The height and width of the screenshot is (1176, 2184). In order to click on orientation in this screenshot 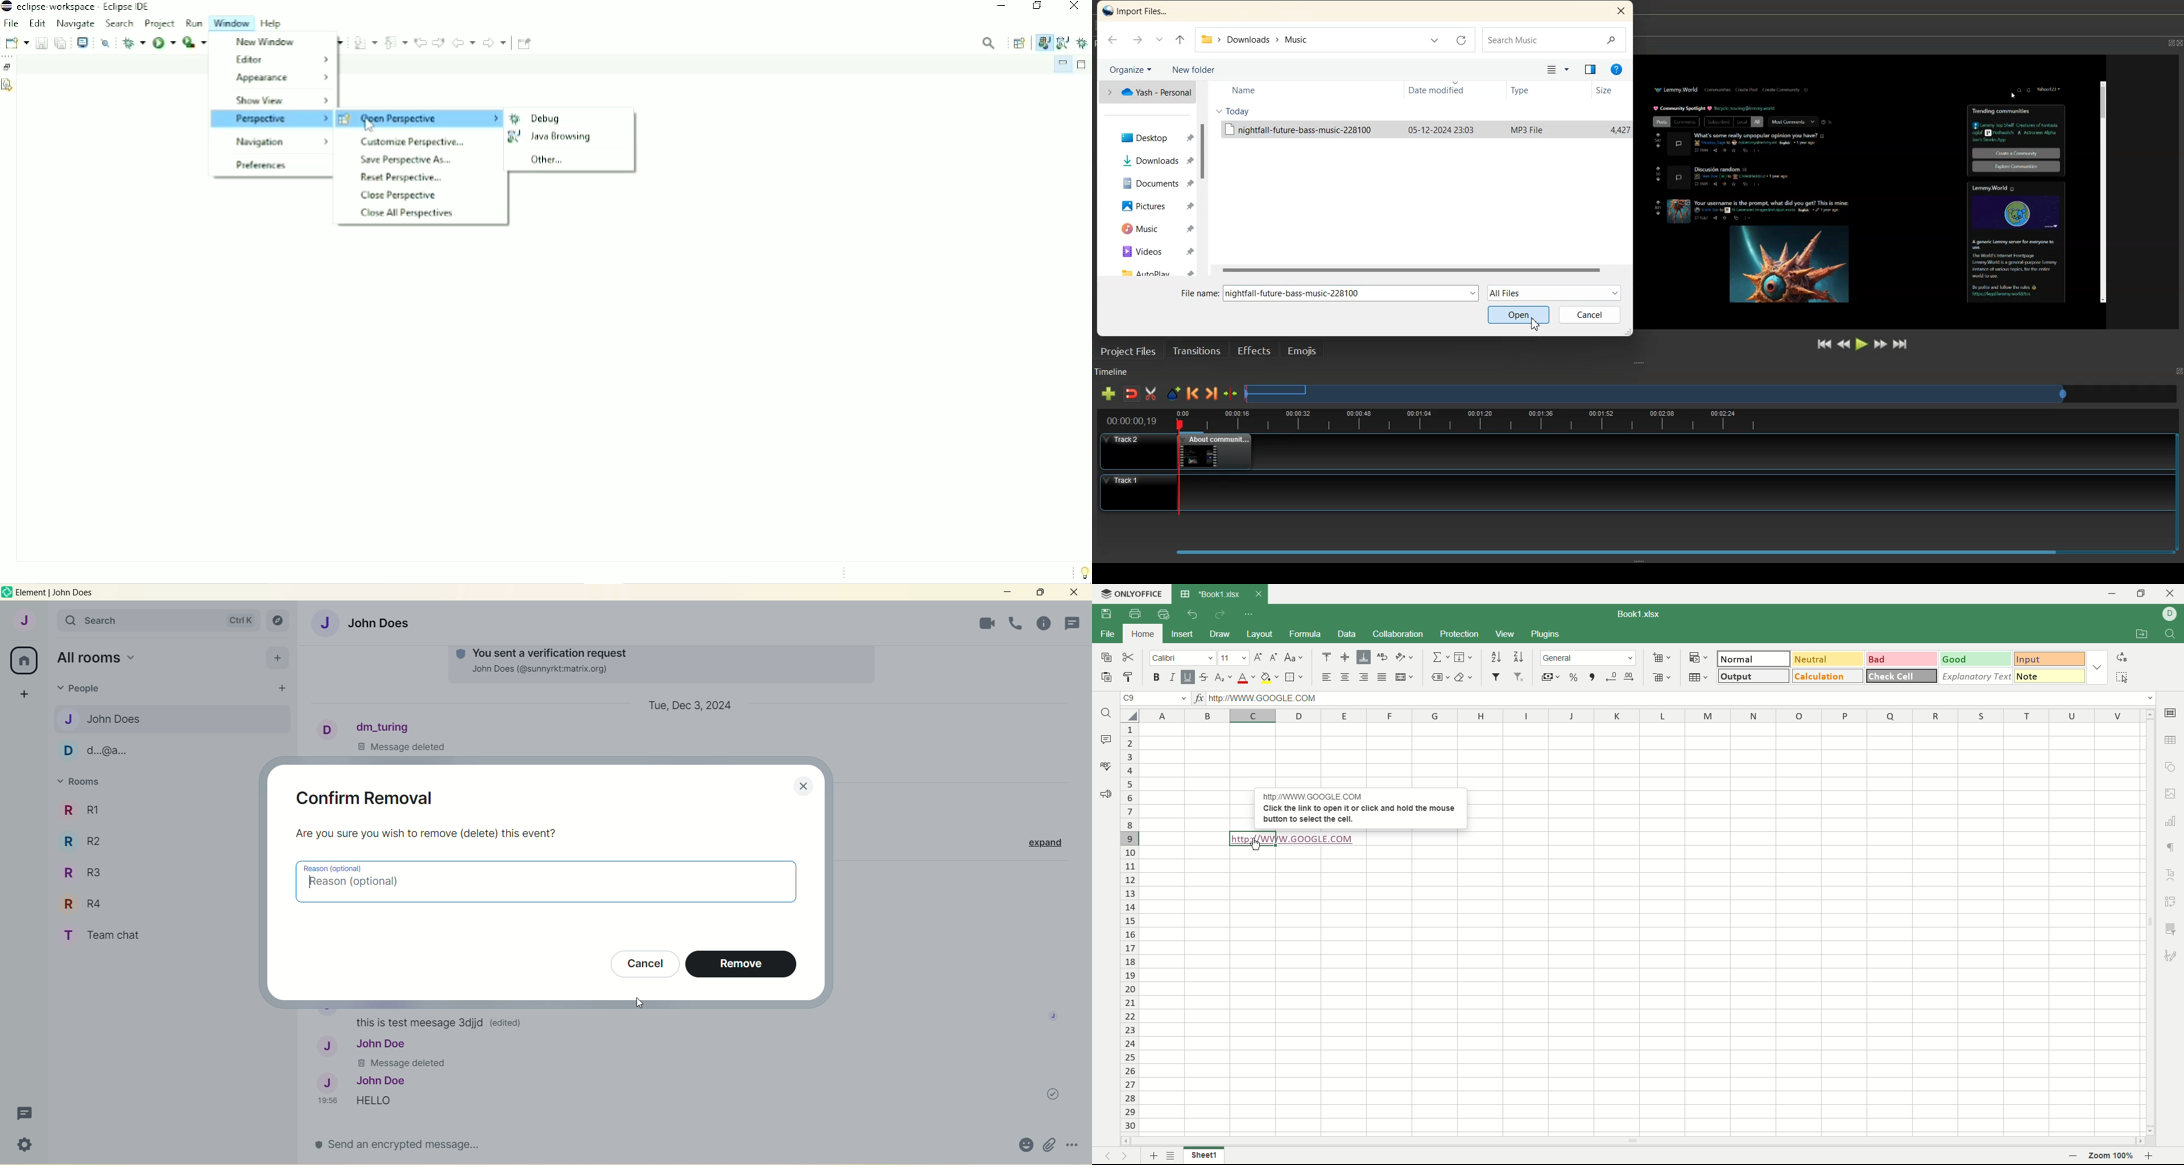, I will do `click(1403, 657)`.